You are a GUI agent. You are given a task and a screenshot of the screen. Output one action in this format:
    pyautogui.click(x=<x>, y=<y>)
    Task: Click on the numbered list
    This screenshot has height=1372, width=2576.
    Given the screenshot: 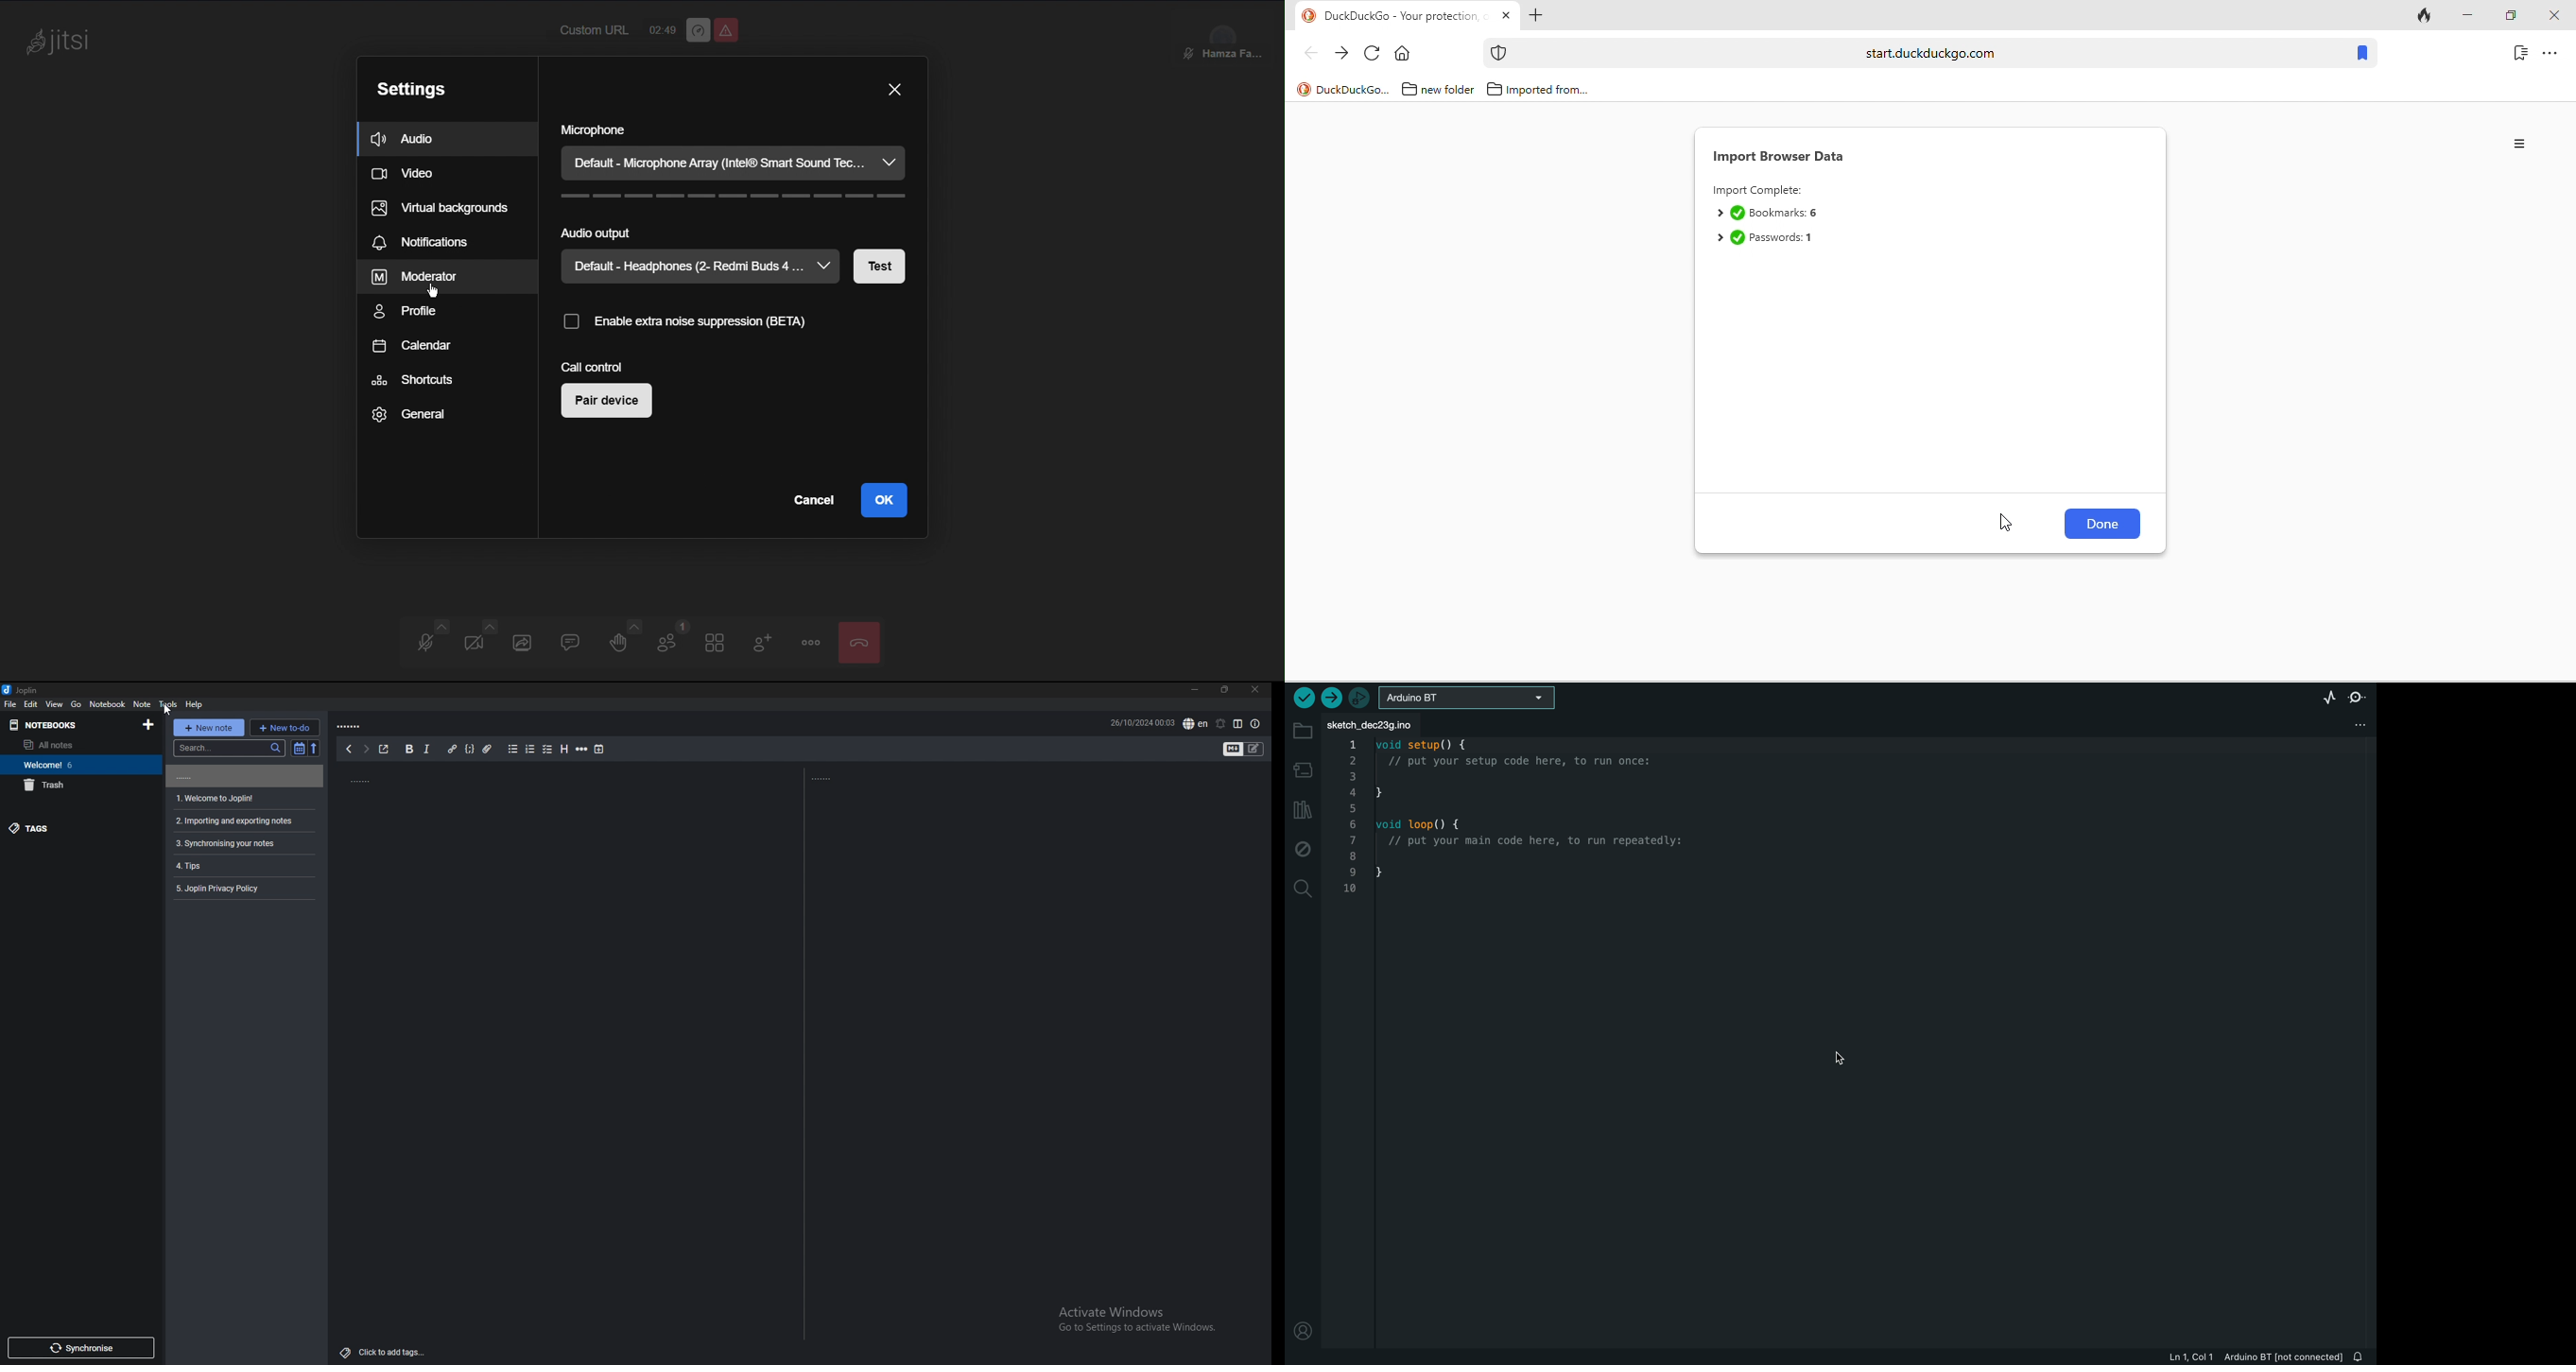 What is the action you would take?
    pyautogui.click(x=531, y=749)
    